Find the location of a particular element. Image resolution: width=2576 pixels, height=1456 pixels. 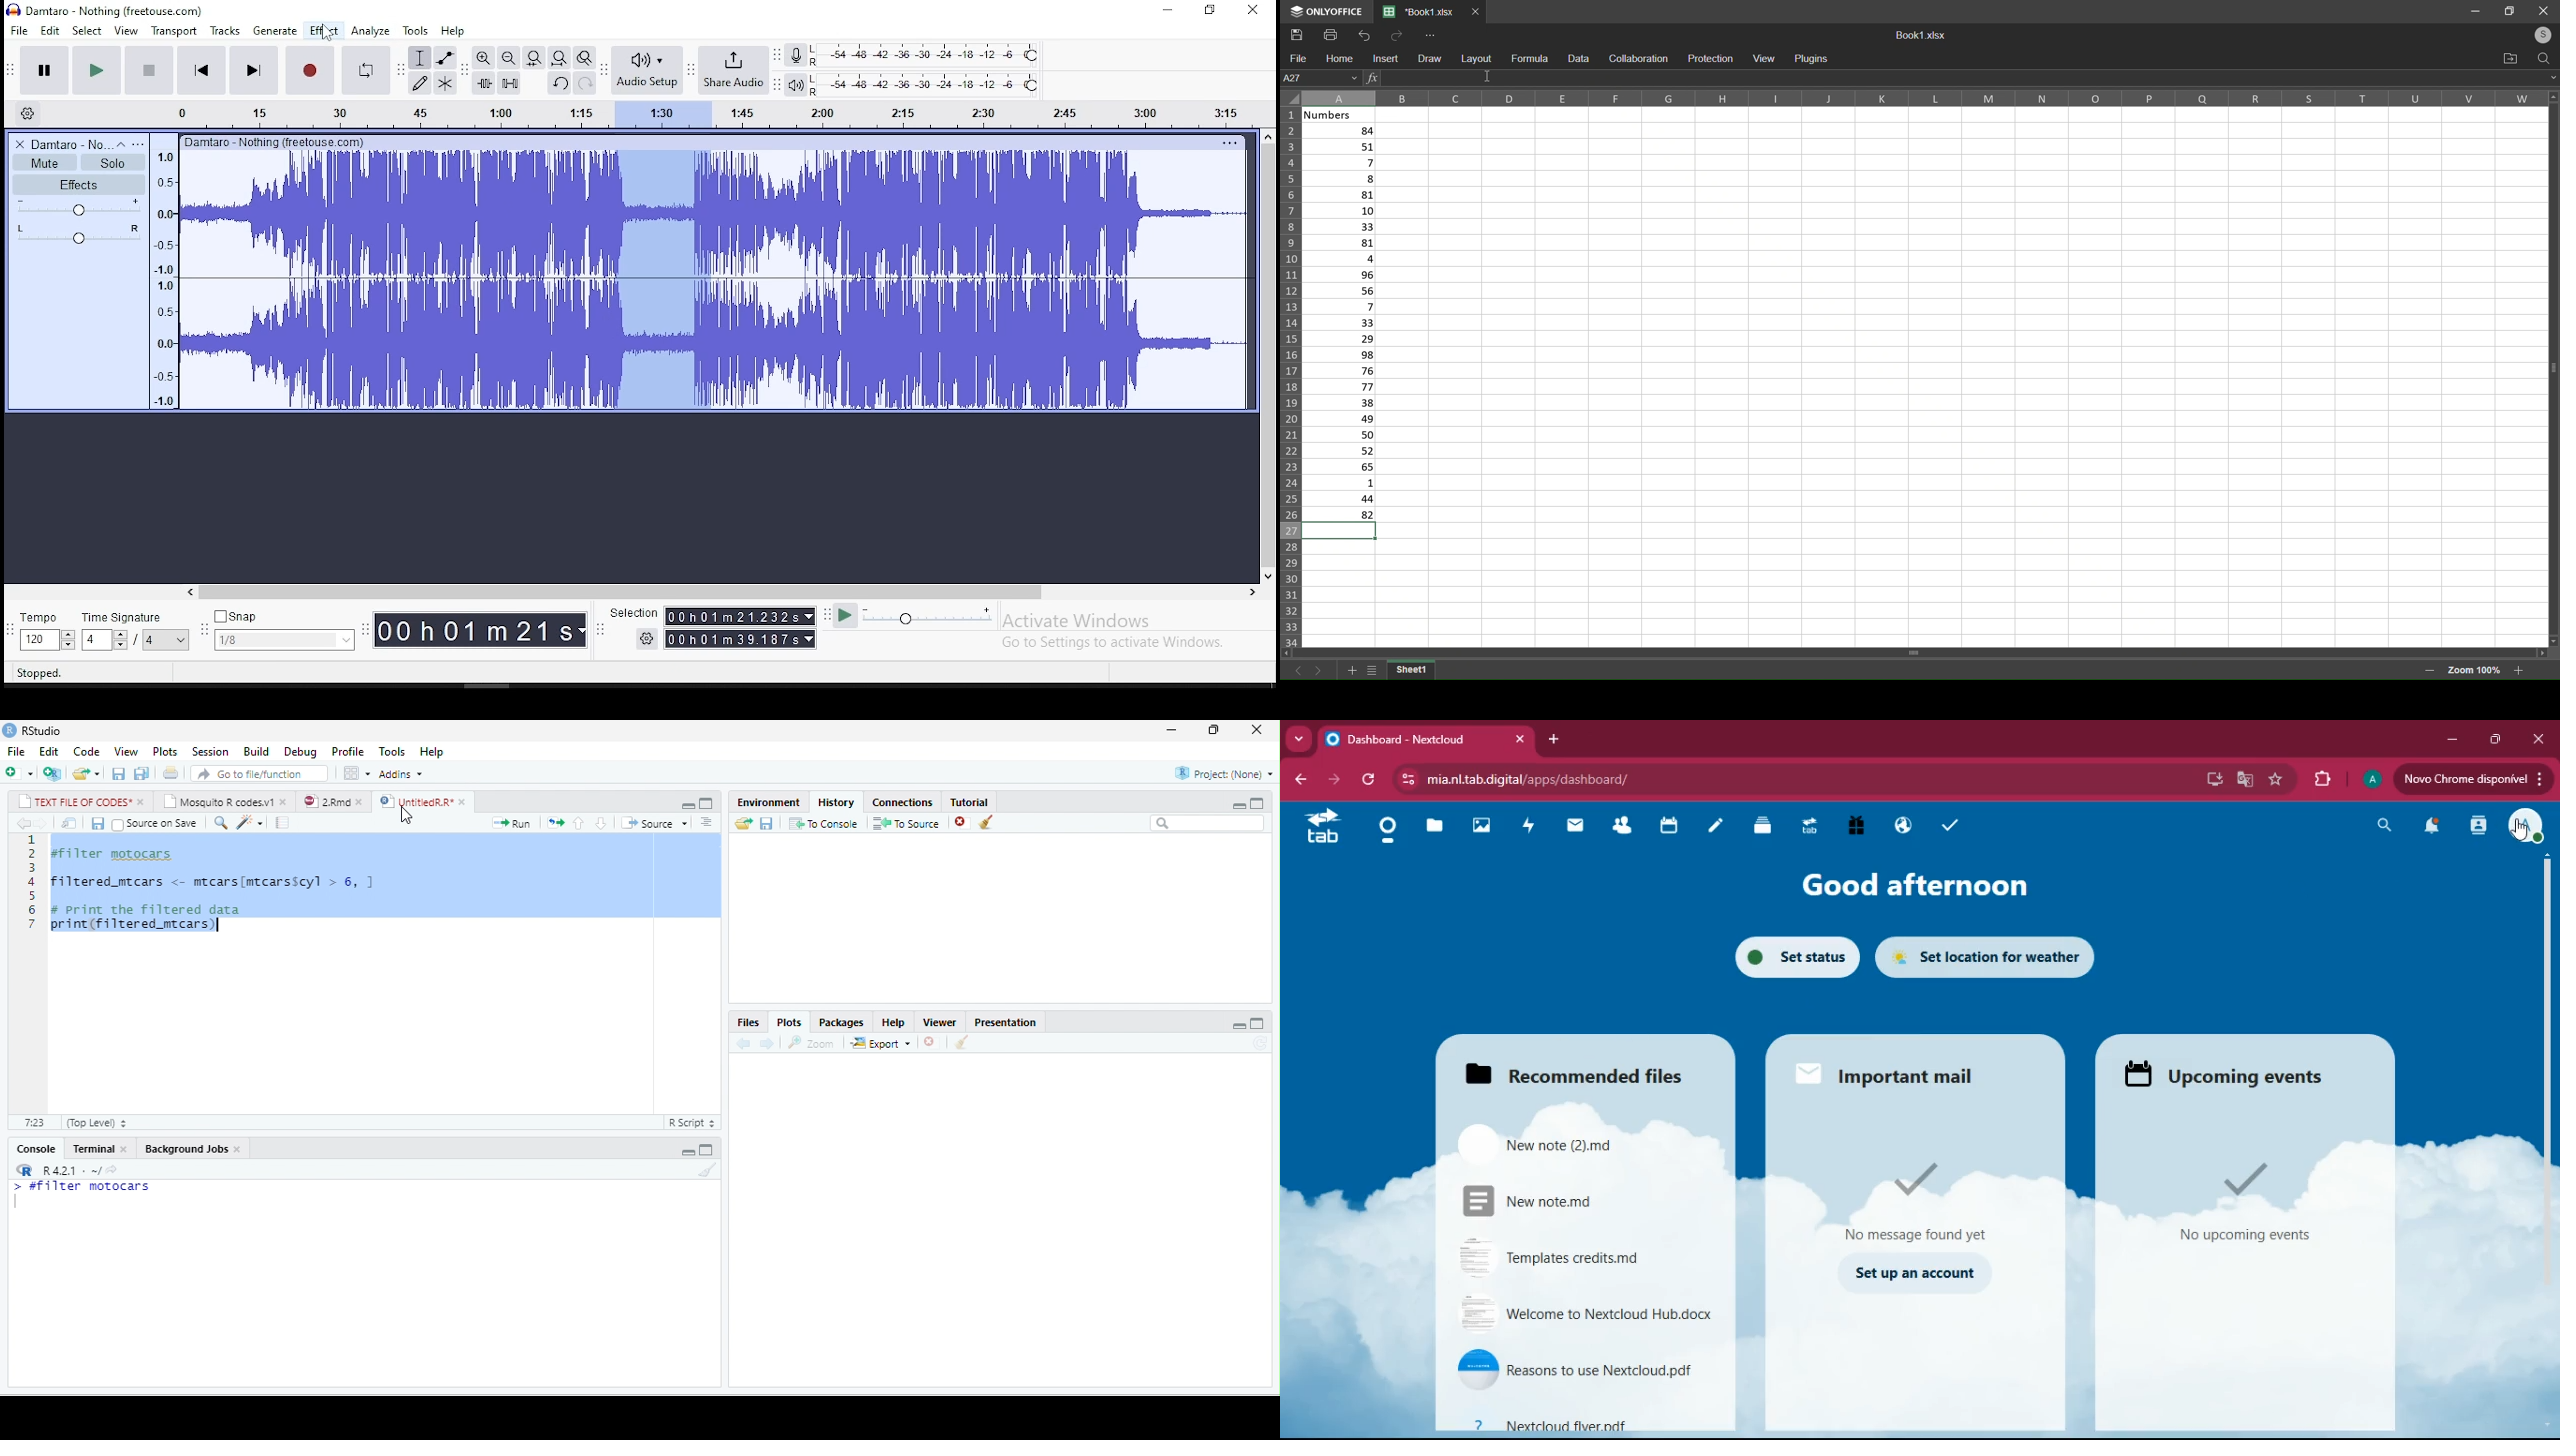

drop down is located at coordinates (807, 616).